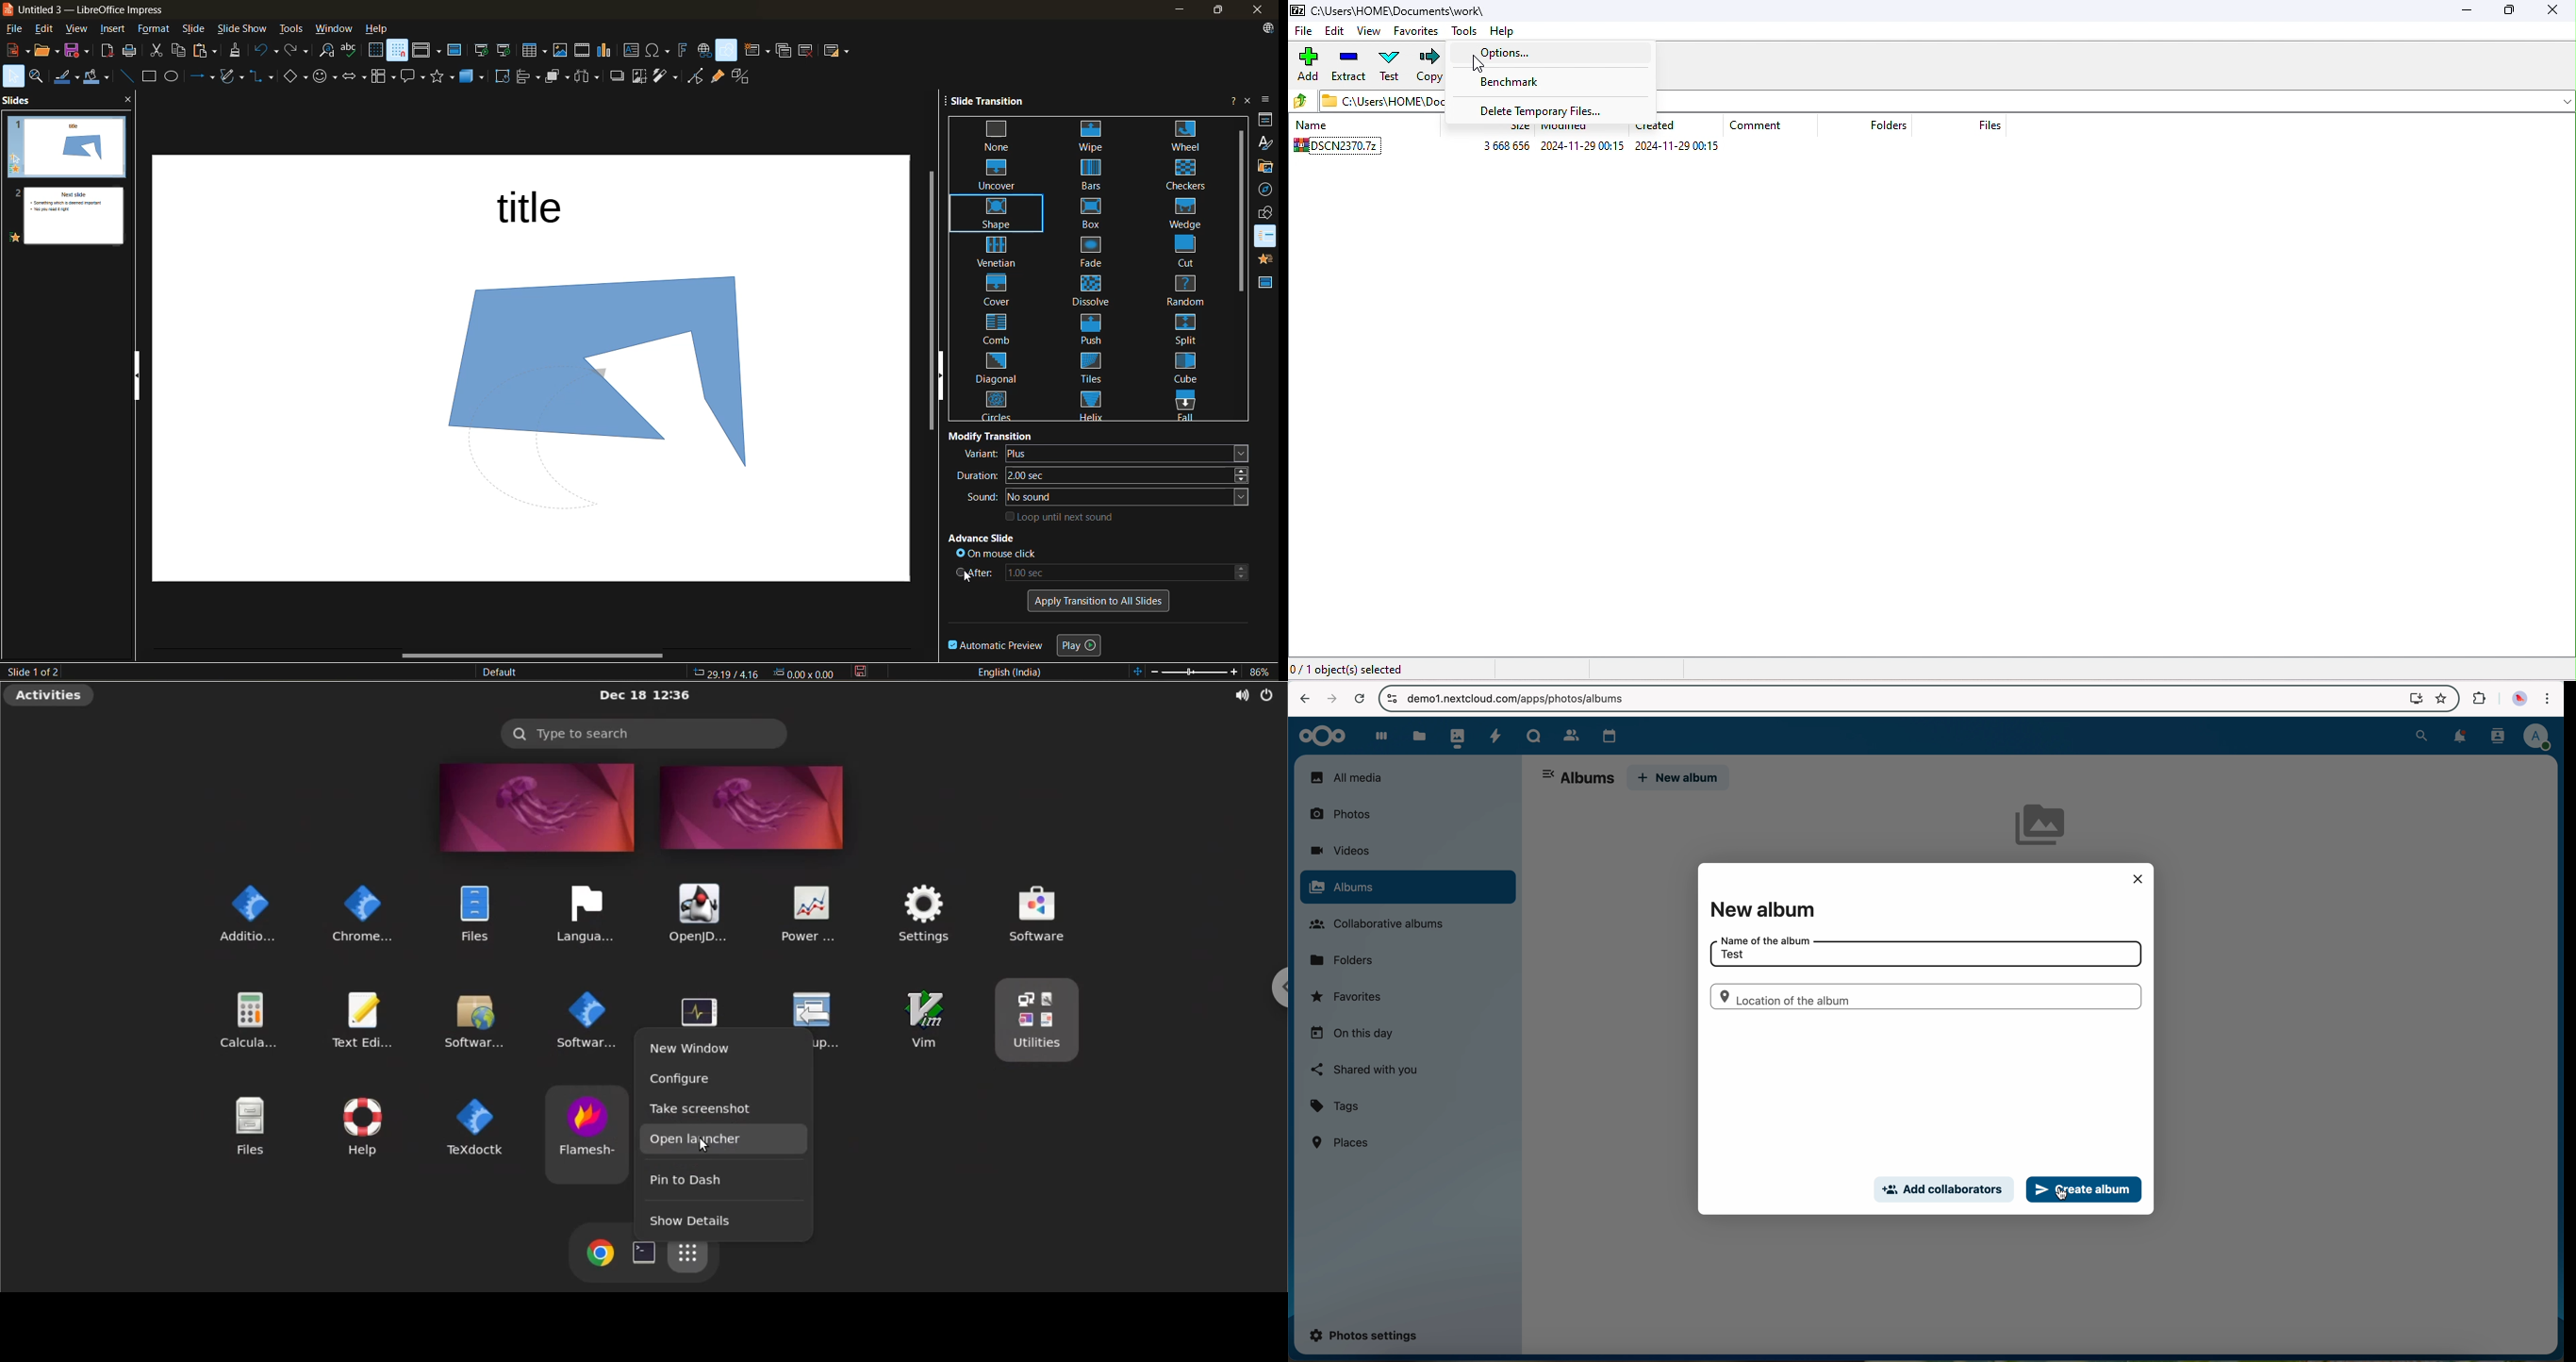  I want to click on insert image, so click(562, 49).